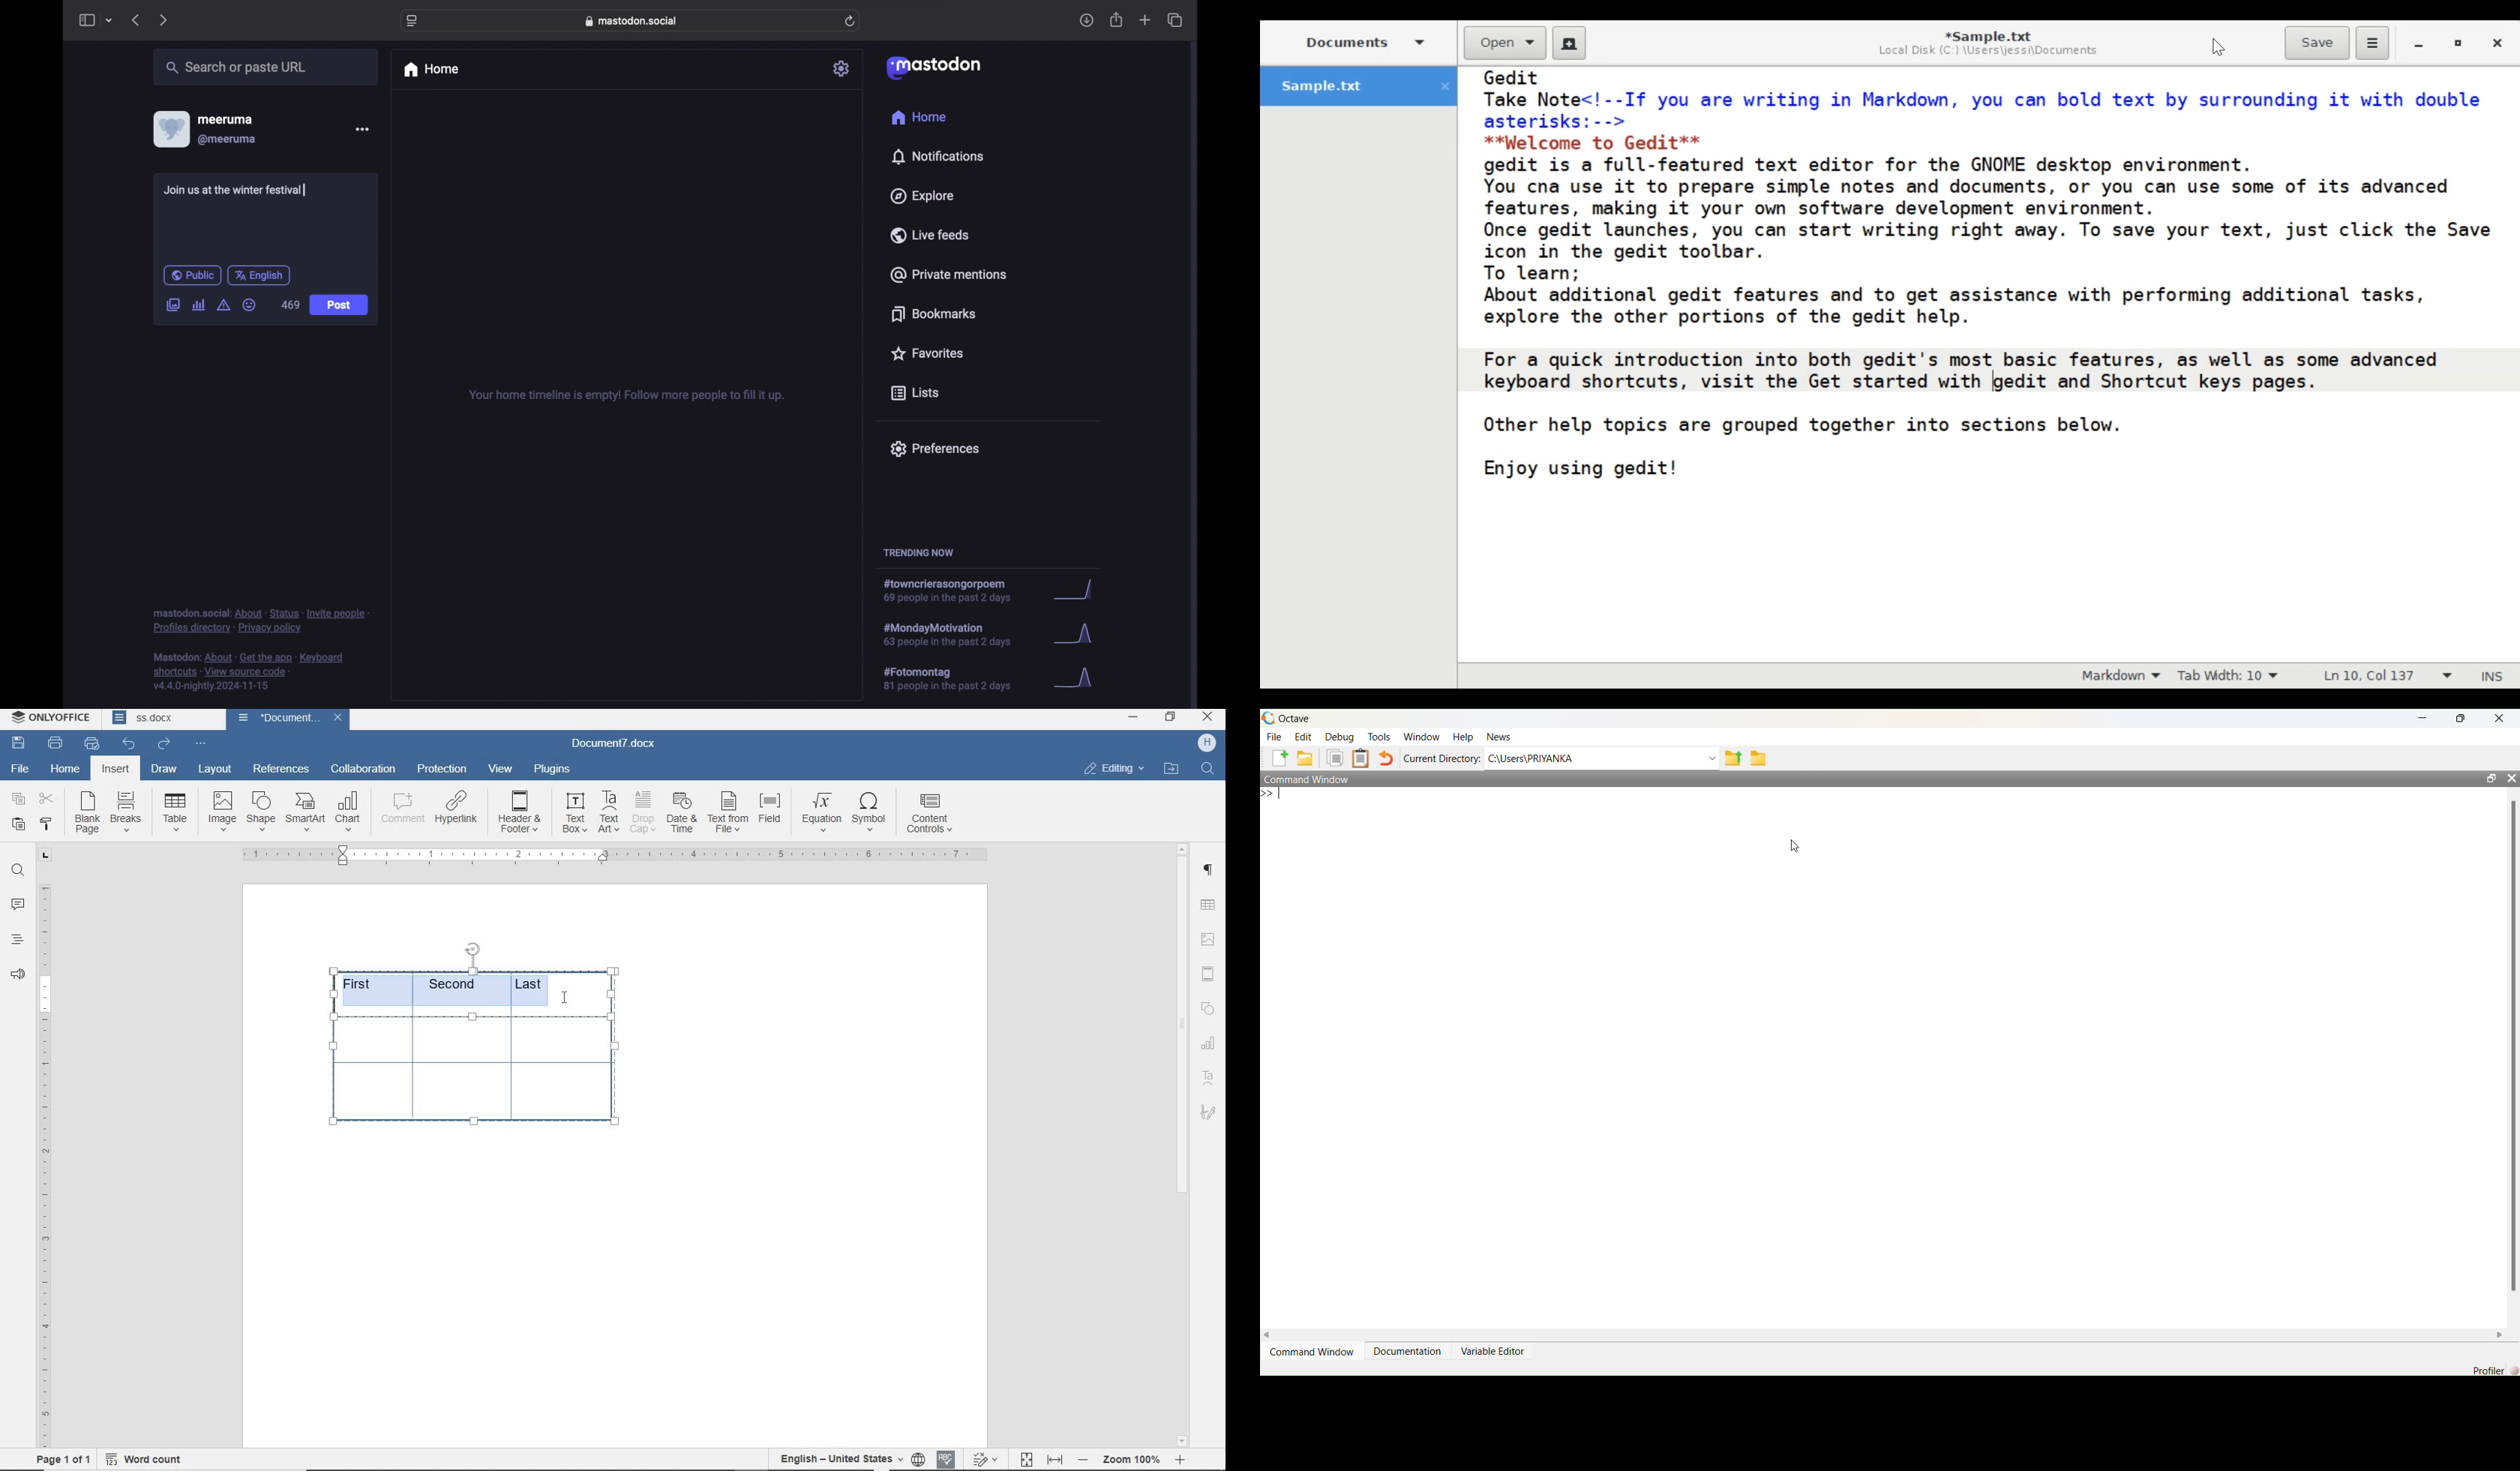 This screenshot has width=2520, height=1484. What do you see at coordinates (91, 744) in the screenshot?
I see `quick print` at bounding box center [91, 744].